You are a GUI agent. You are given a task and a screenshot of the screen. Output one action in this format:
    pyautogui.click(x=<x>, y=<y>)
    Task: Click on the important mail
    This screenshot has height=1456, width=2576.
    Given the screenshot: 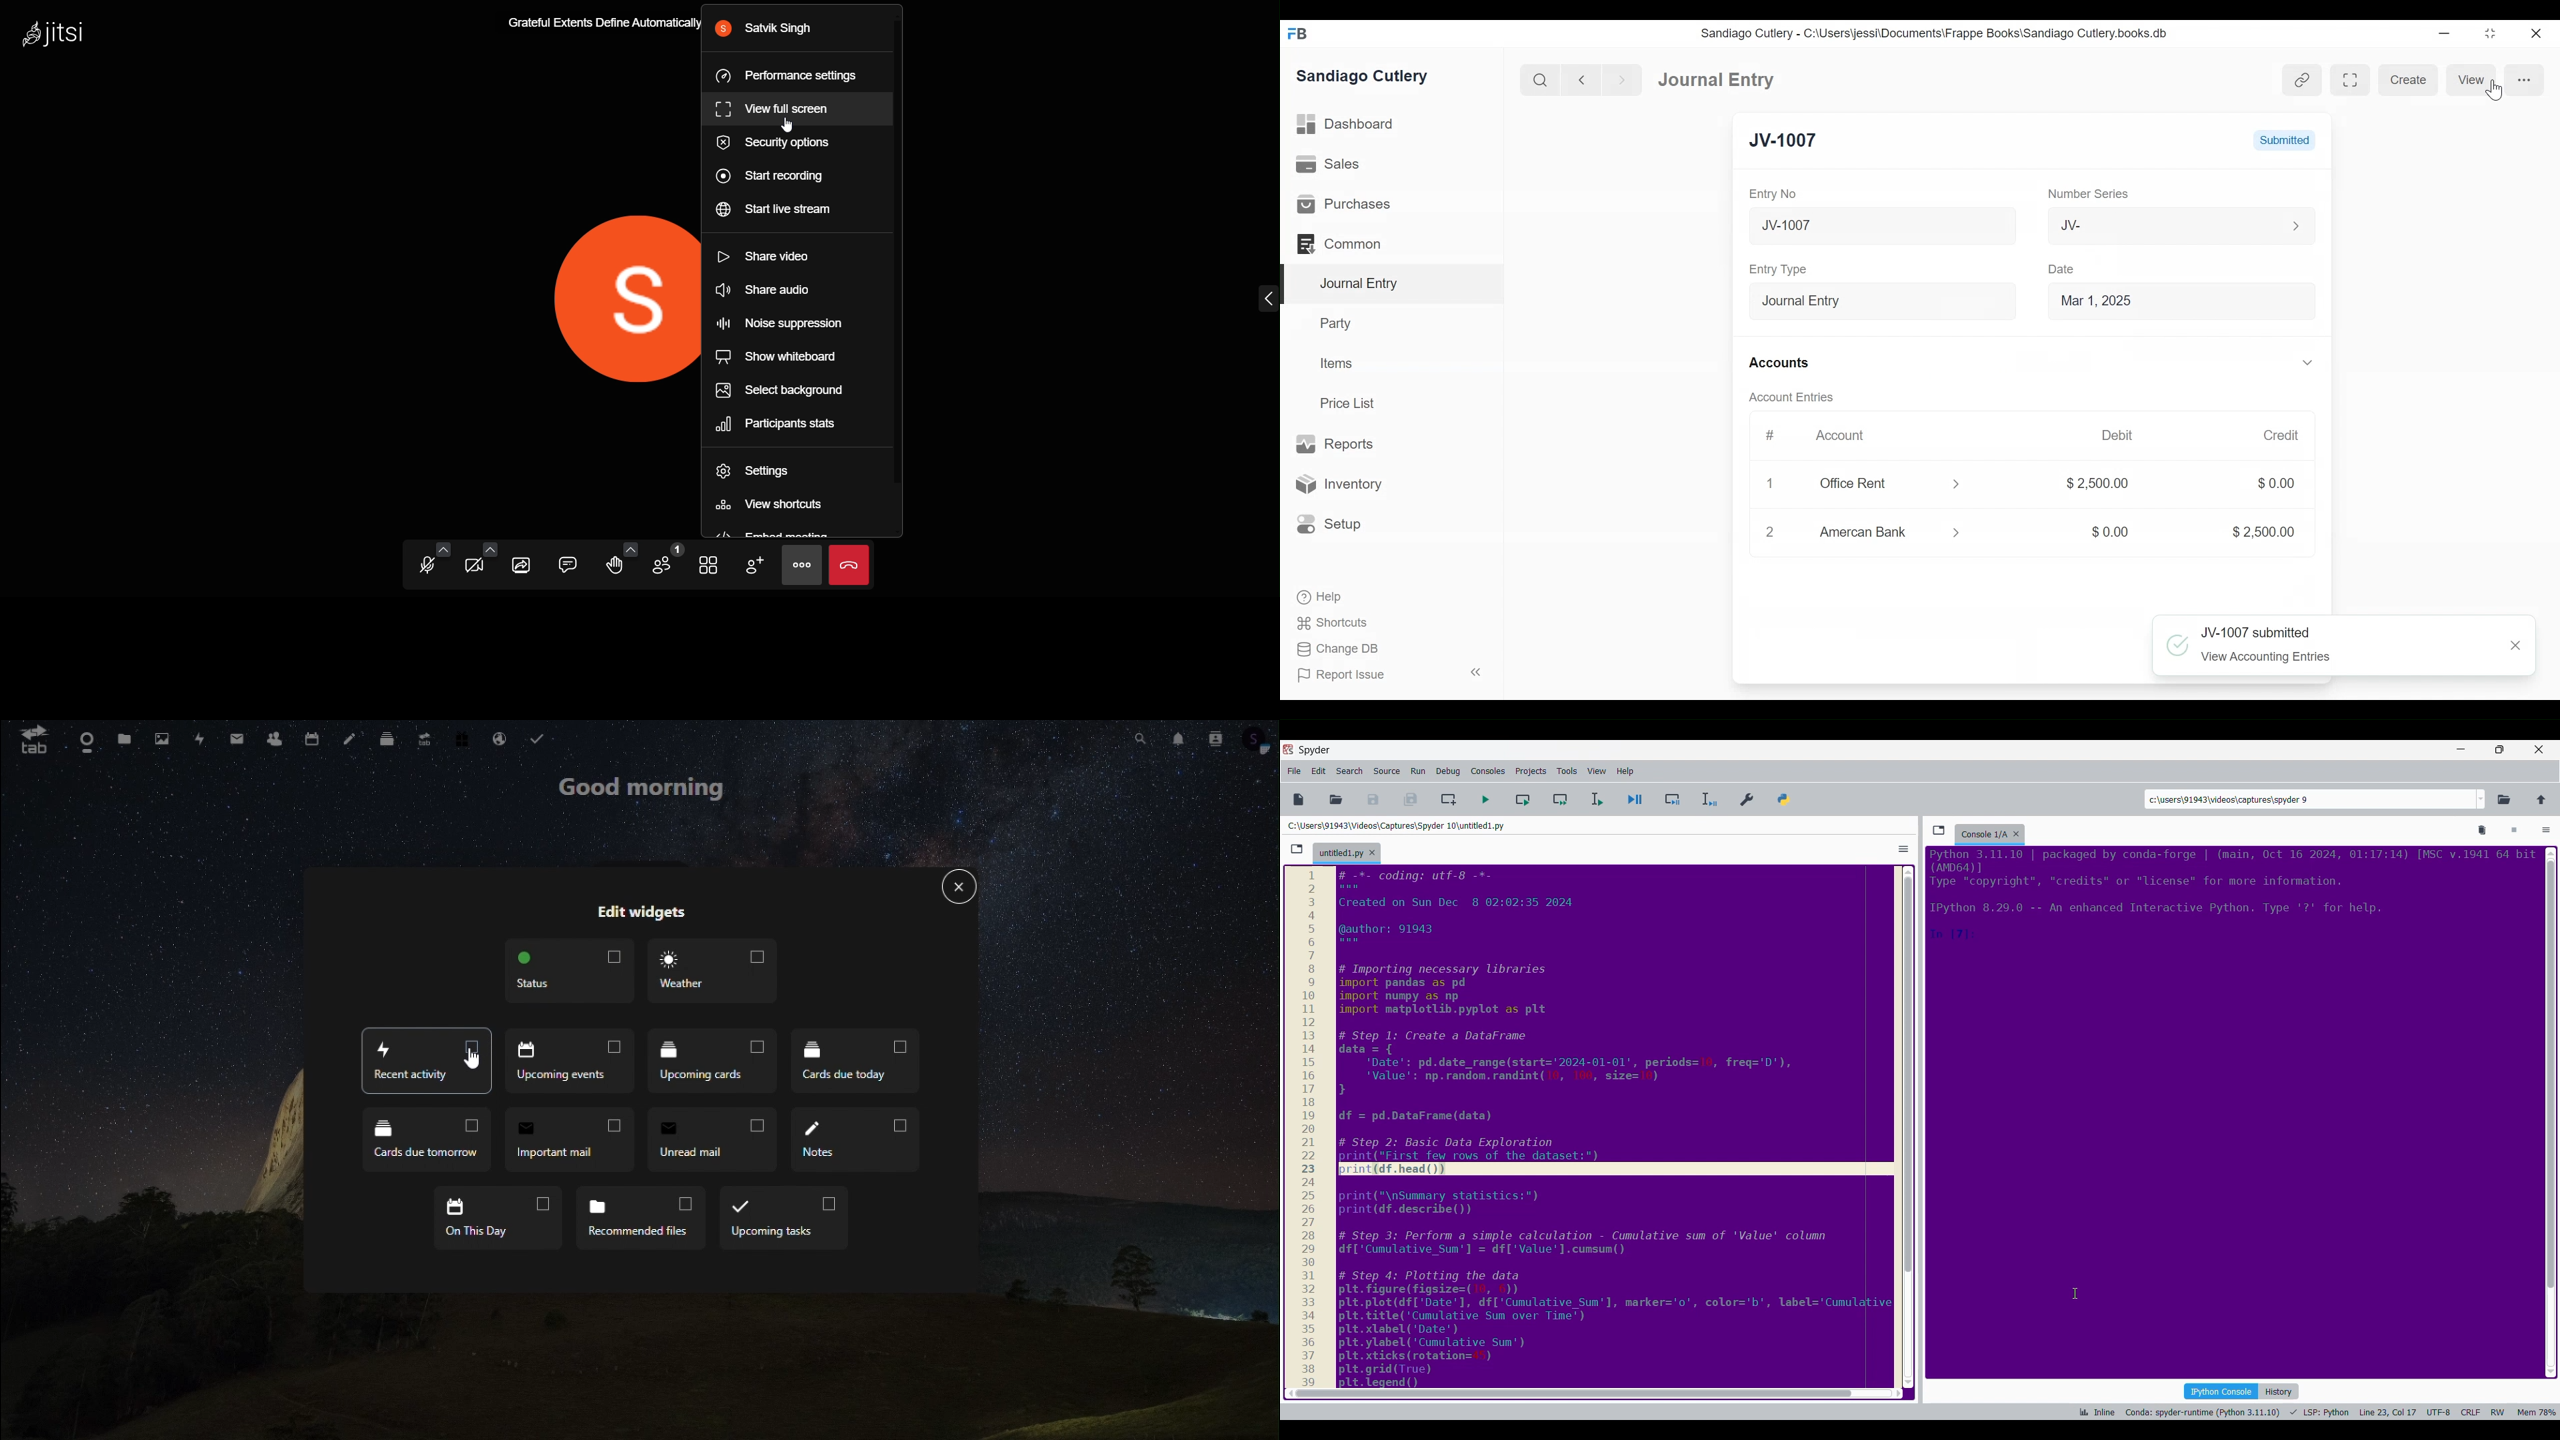 What is the action you would take?
    pyautogui.click(x=568, y=1139)
    